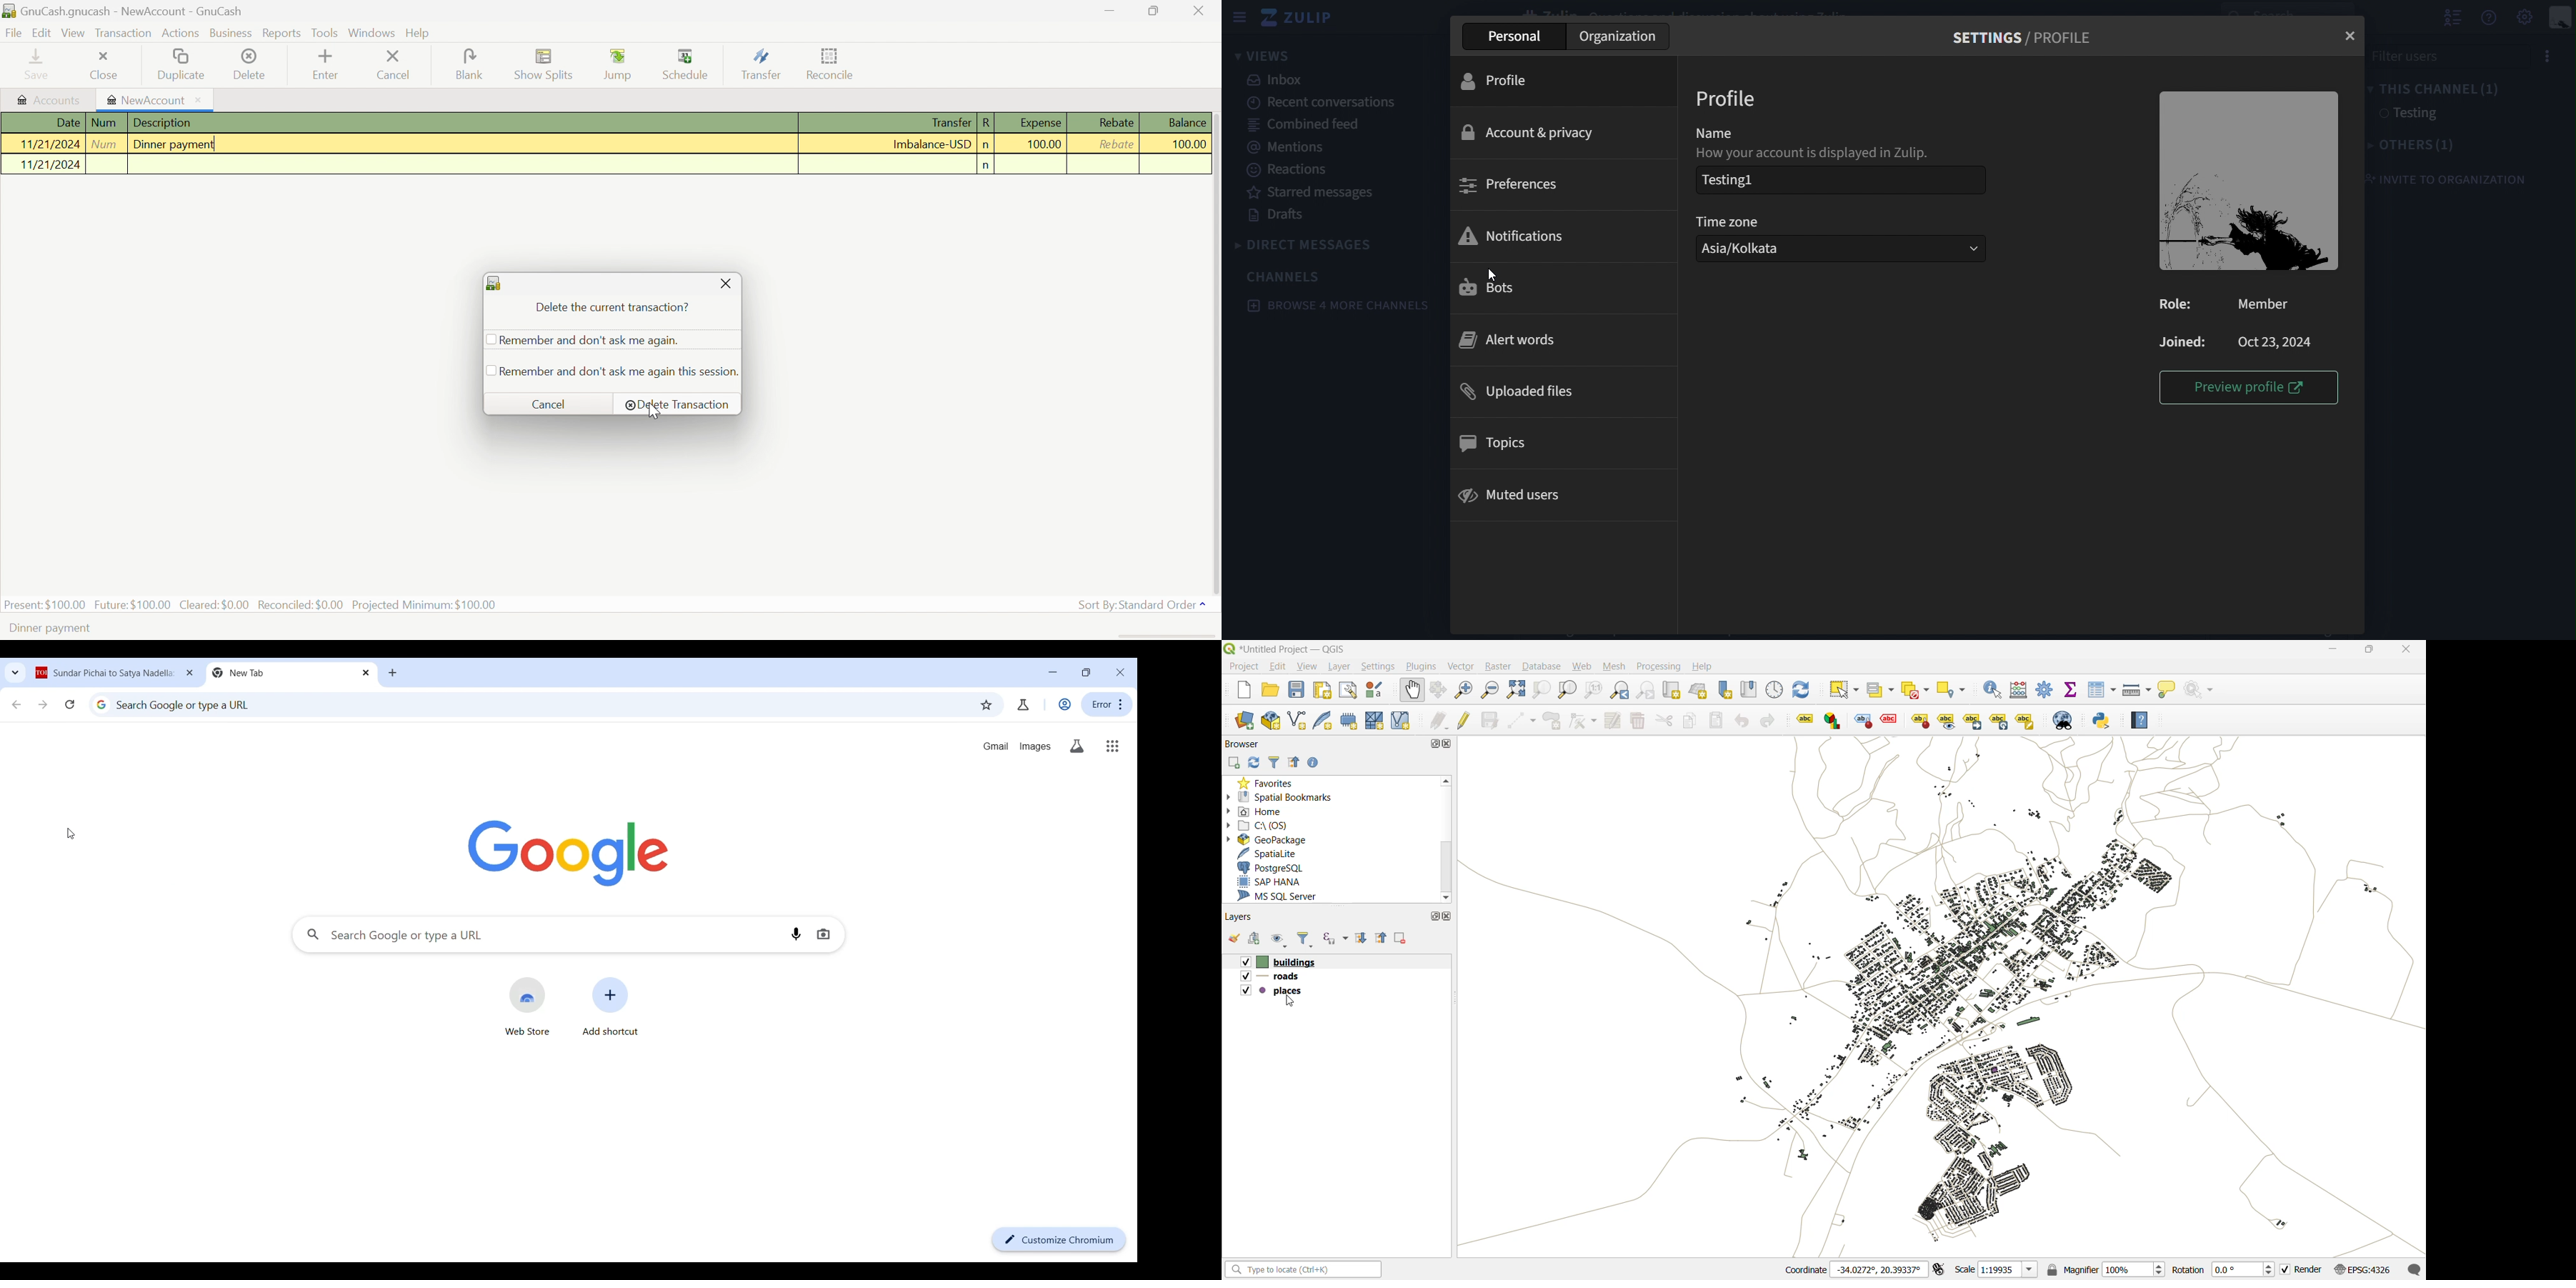  I want to click on calculator, so click(2020, 691).